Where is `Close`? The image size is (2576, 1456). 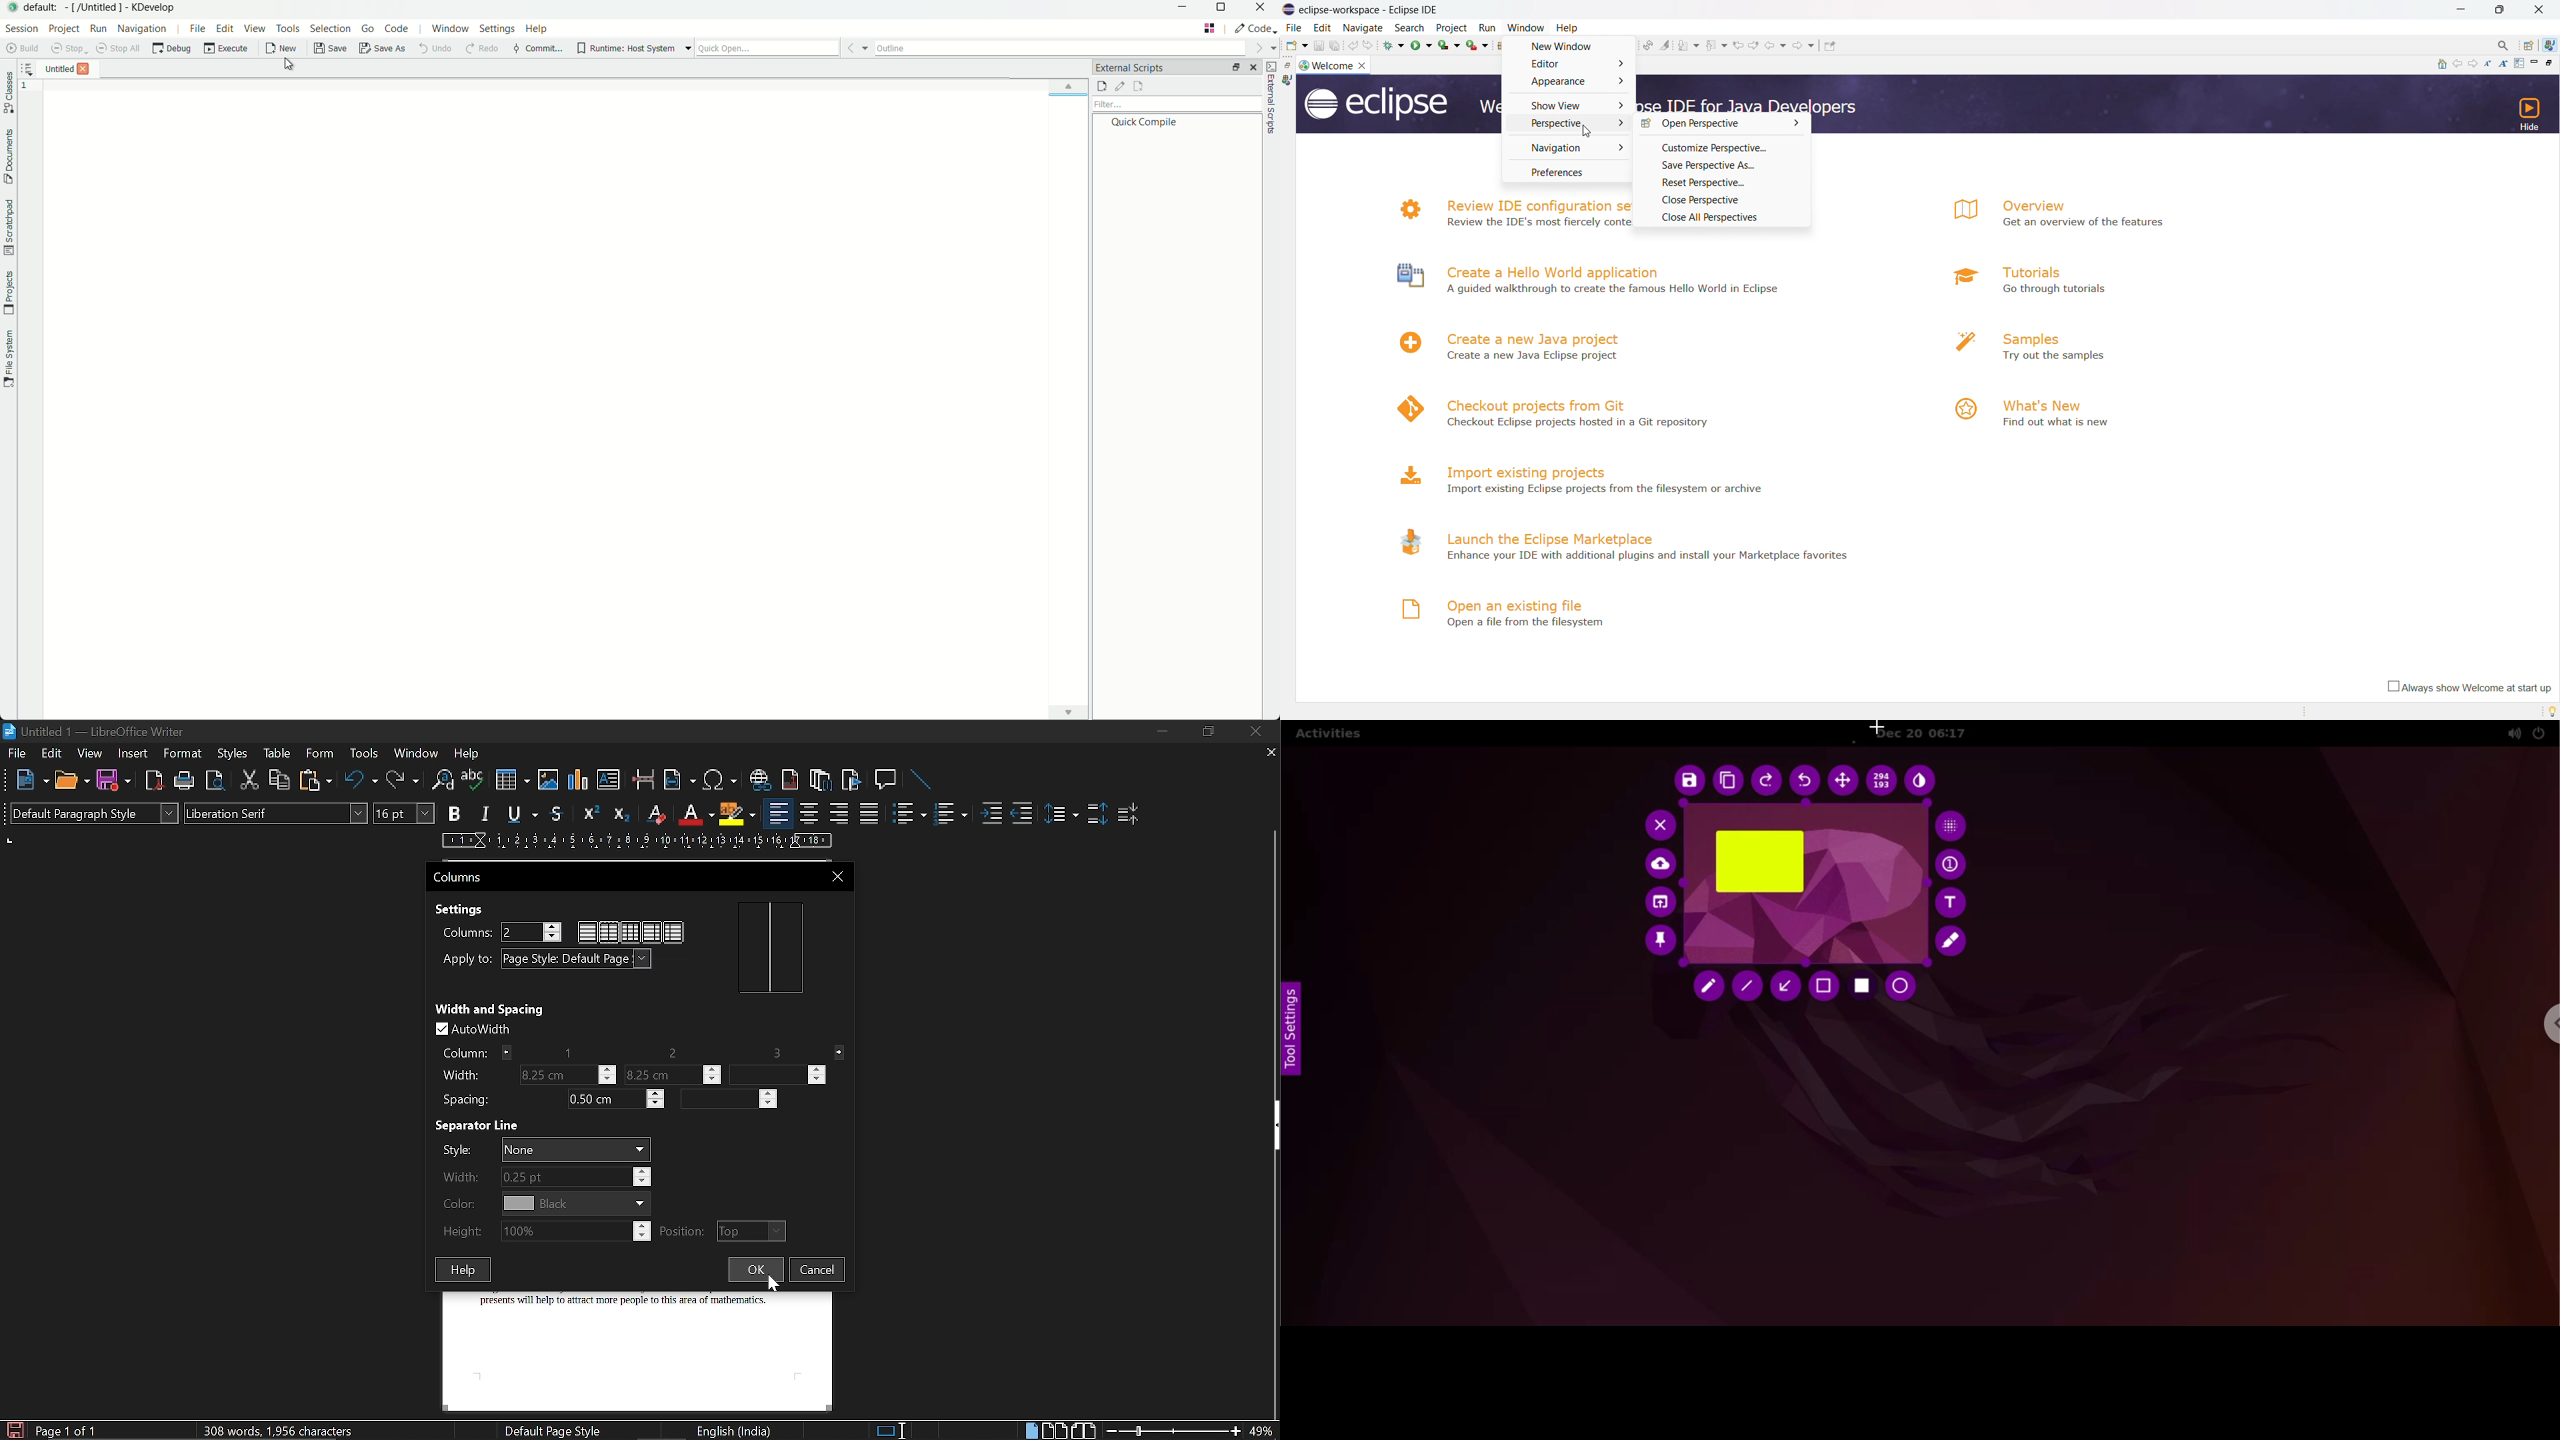 Close is located at coordinates (838, 876).